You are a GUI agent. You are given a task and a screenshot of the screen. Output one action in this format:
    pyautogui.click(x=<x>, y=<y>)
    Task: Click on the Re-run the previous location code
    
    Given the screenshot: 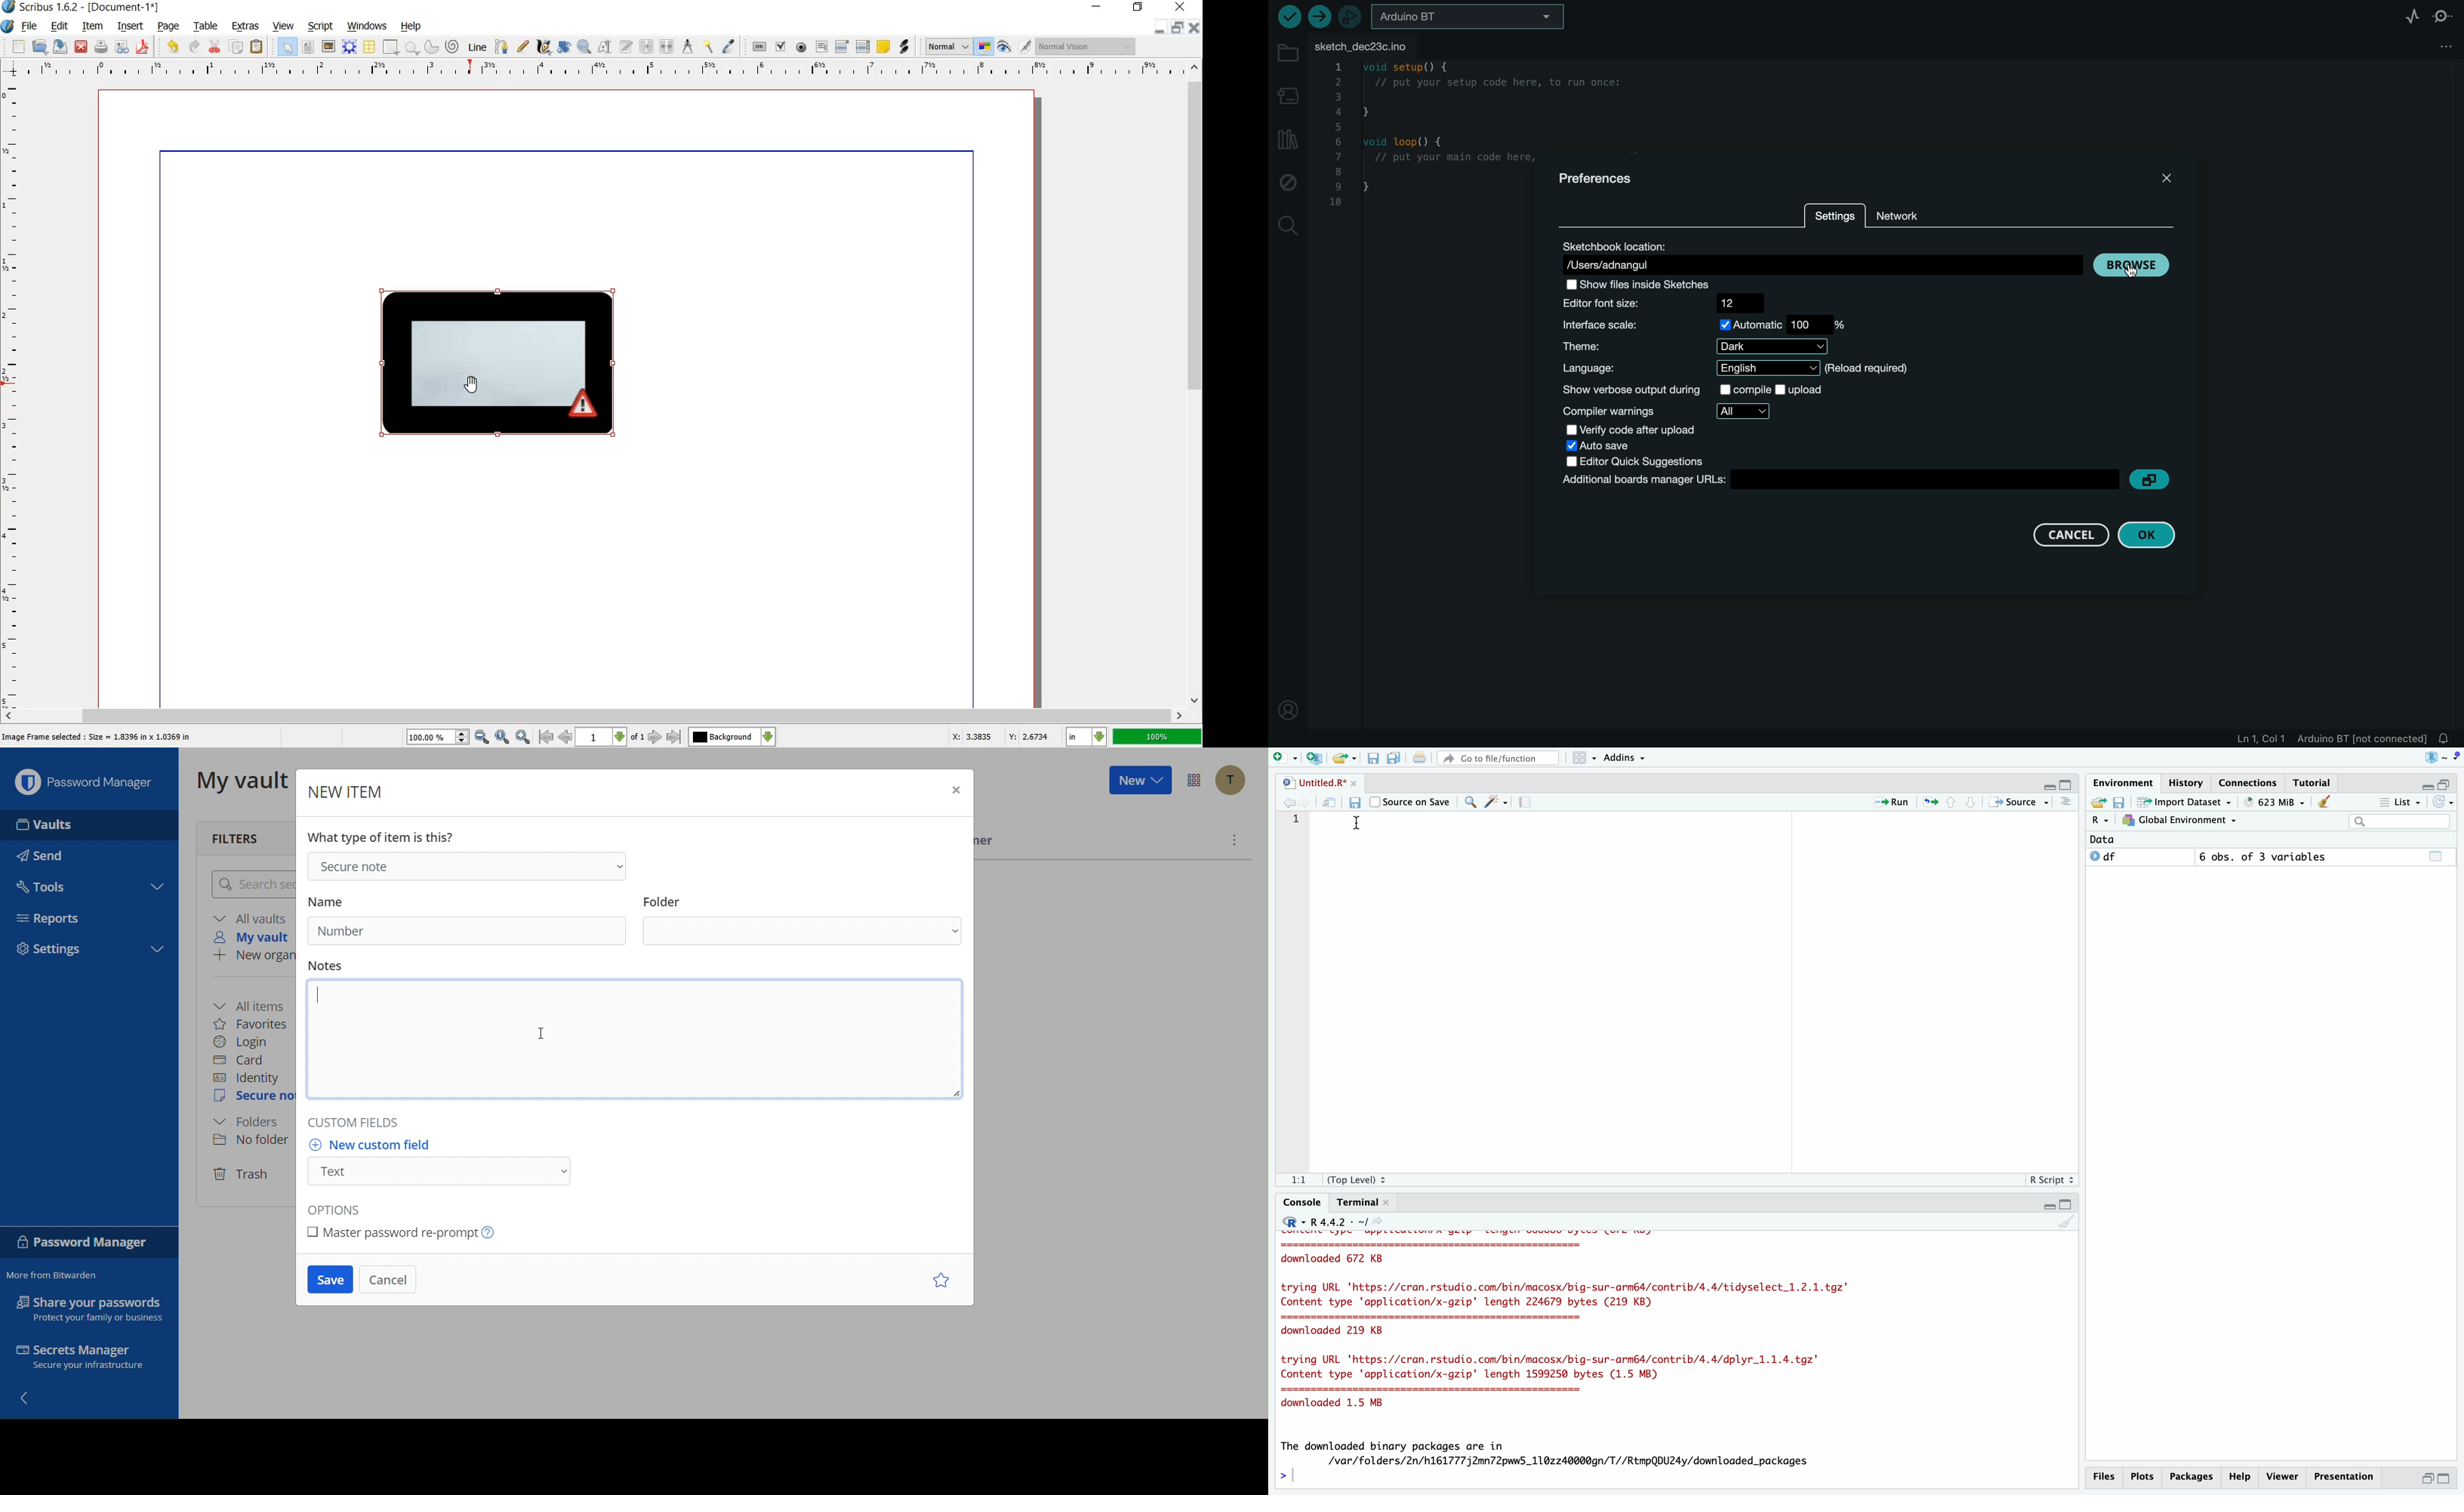 What is the action you would take?
    pyautogui.click(x=1930, y=802)
    